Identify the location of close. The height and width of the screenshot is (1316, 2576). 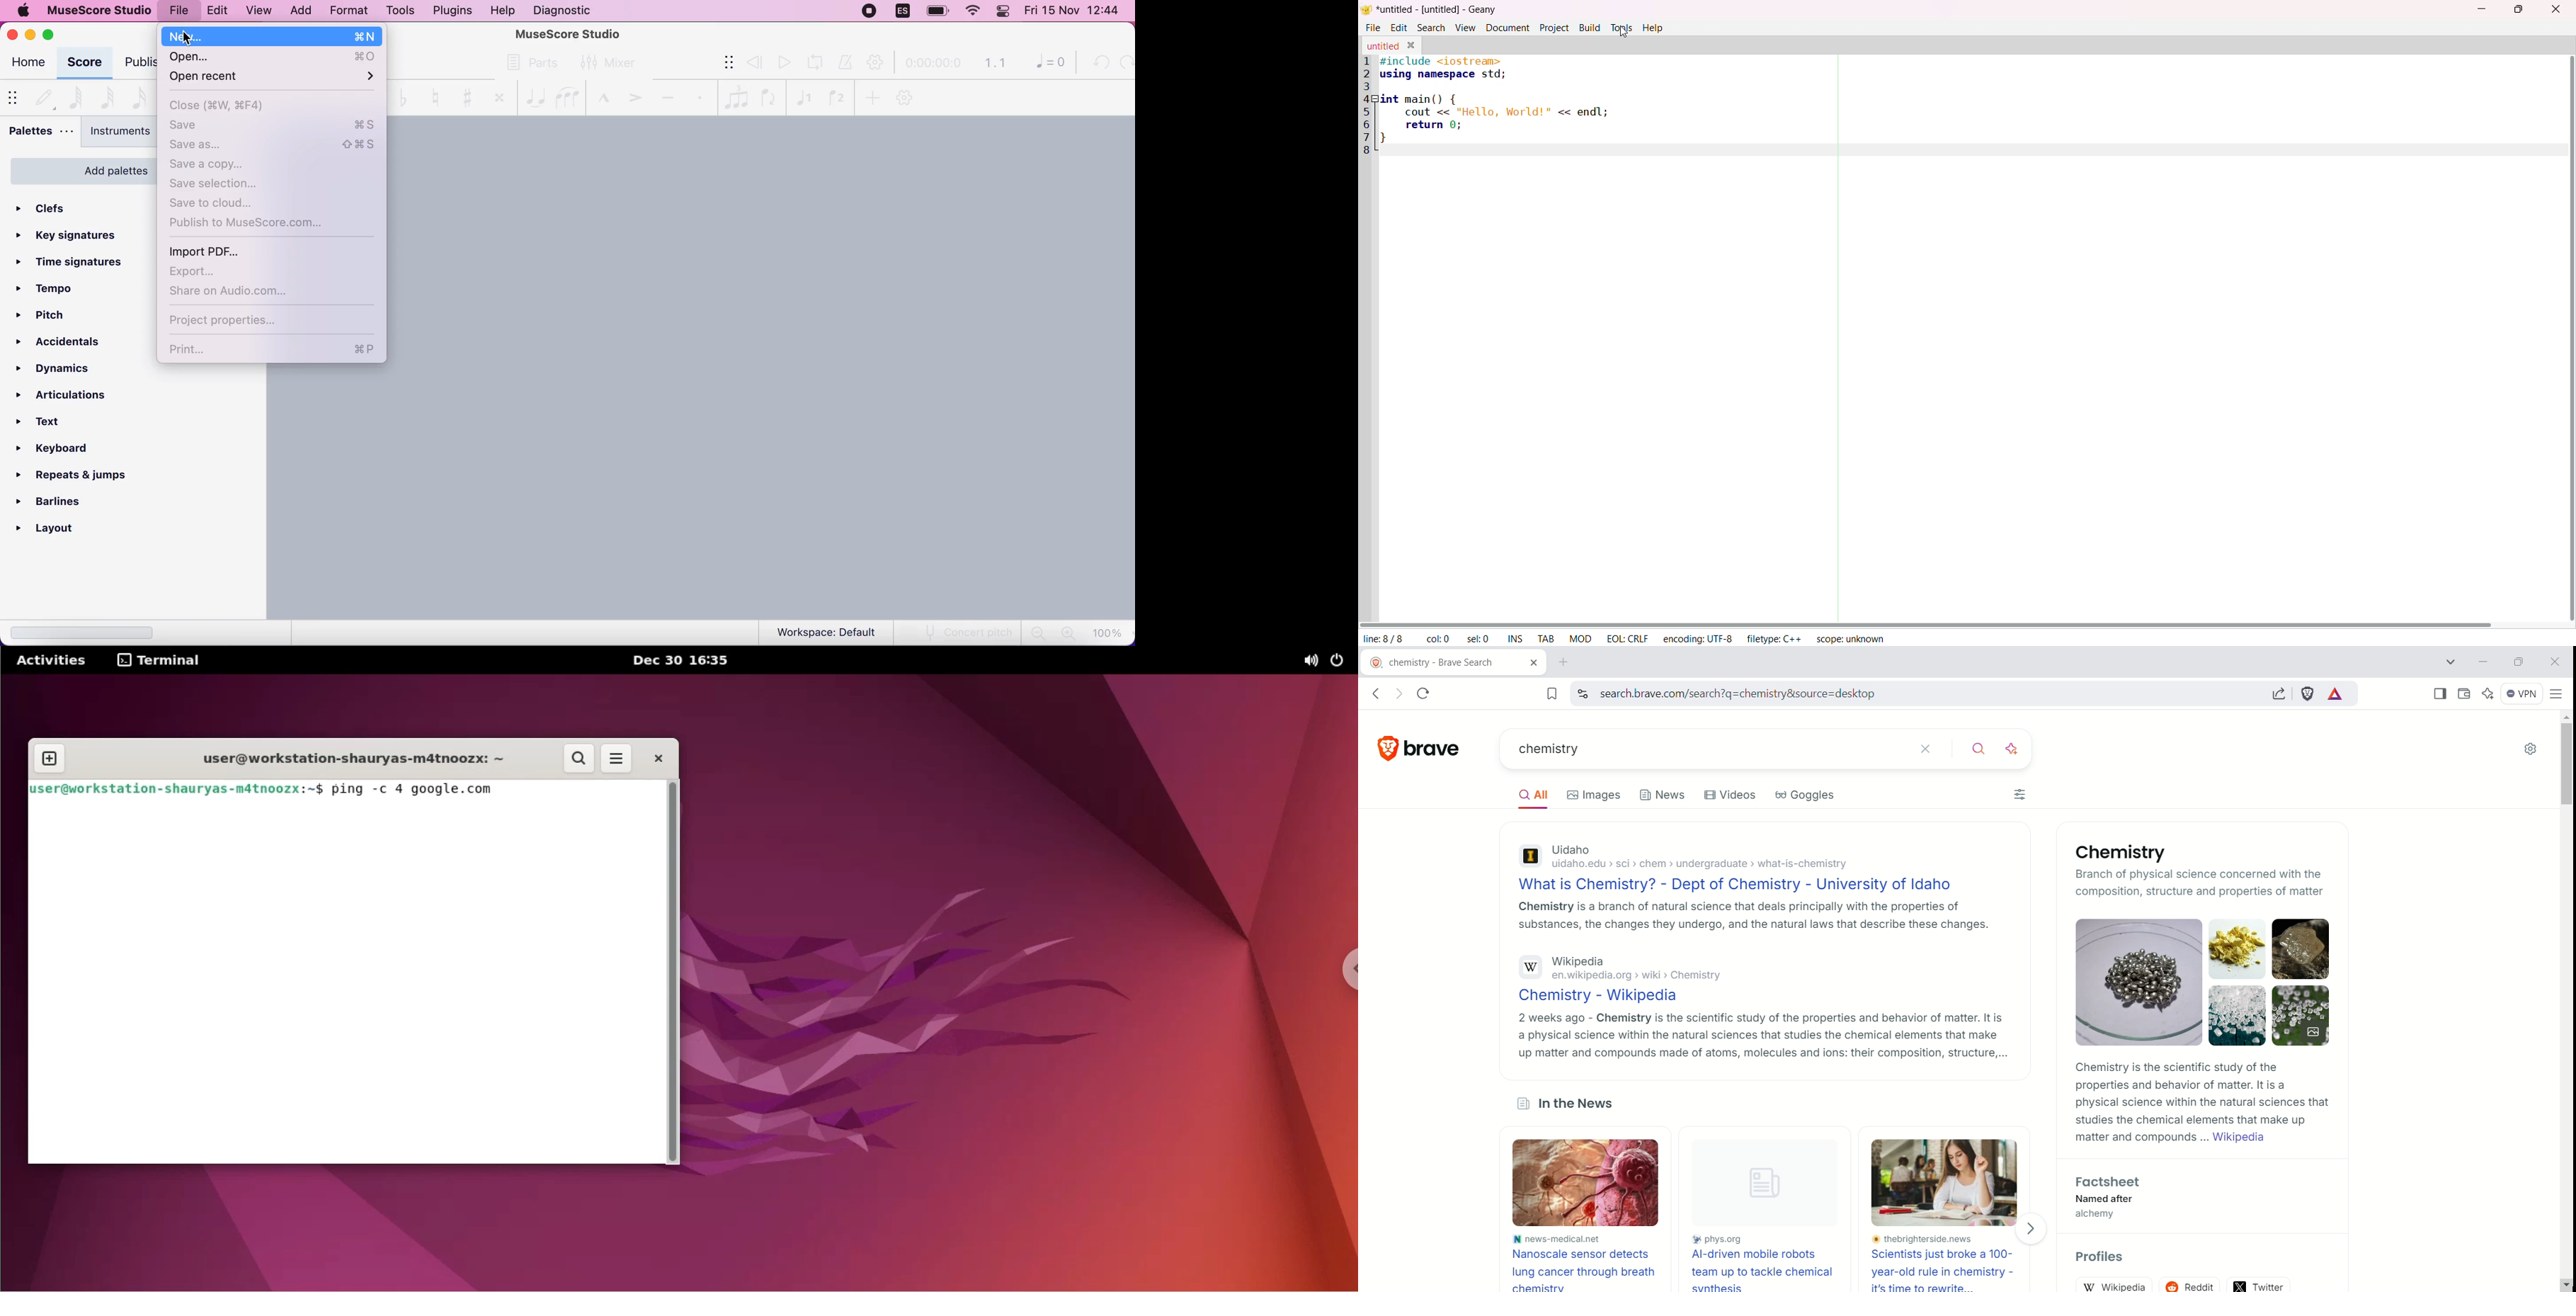
(246, 104).